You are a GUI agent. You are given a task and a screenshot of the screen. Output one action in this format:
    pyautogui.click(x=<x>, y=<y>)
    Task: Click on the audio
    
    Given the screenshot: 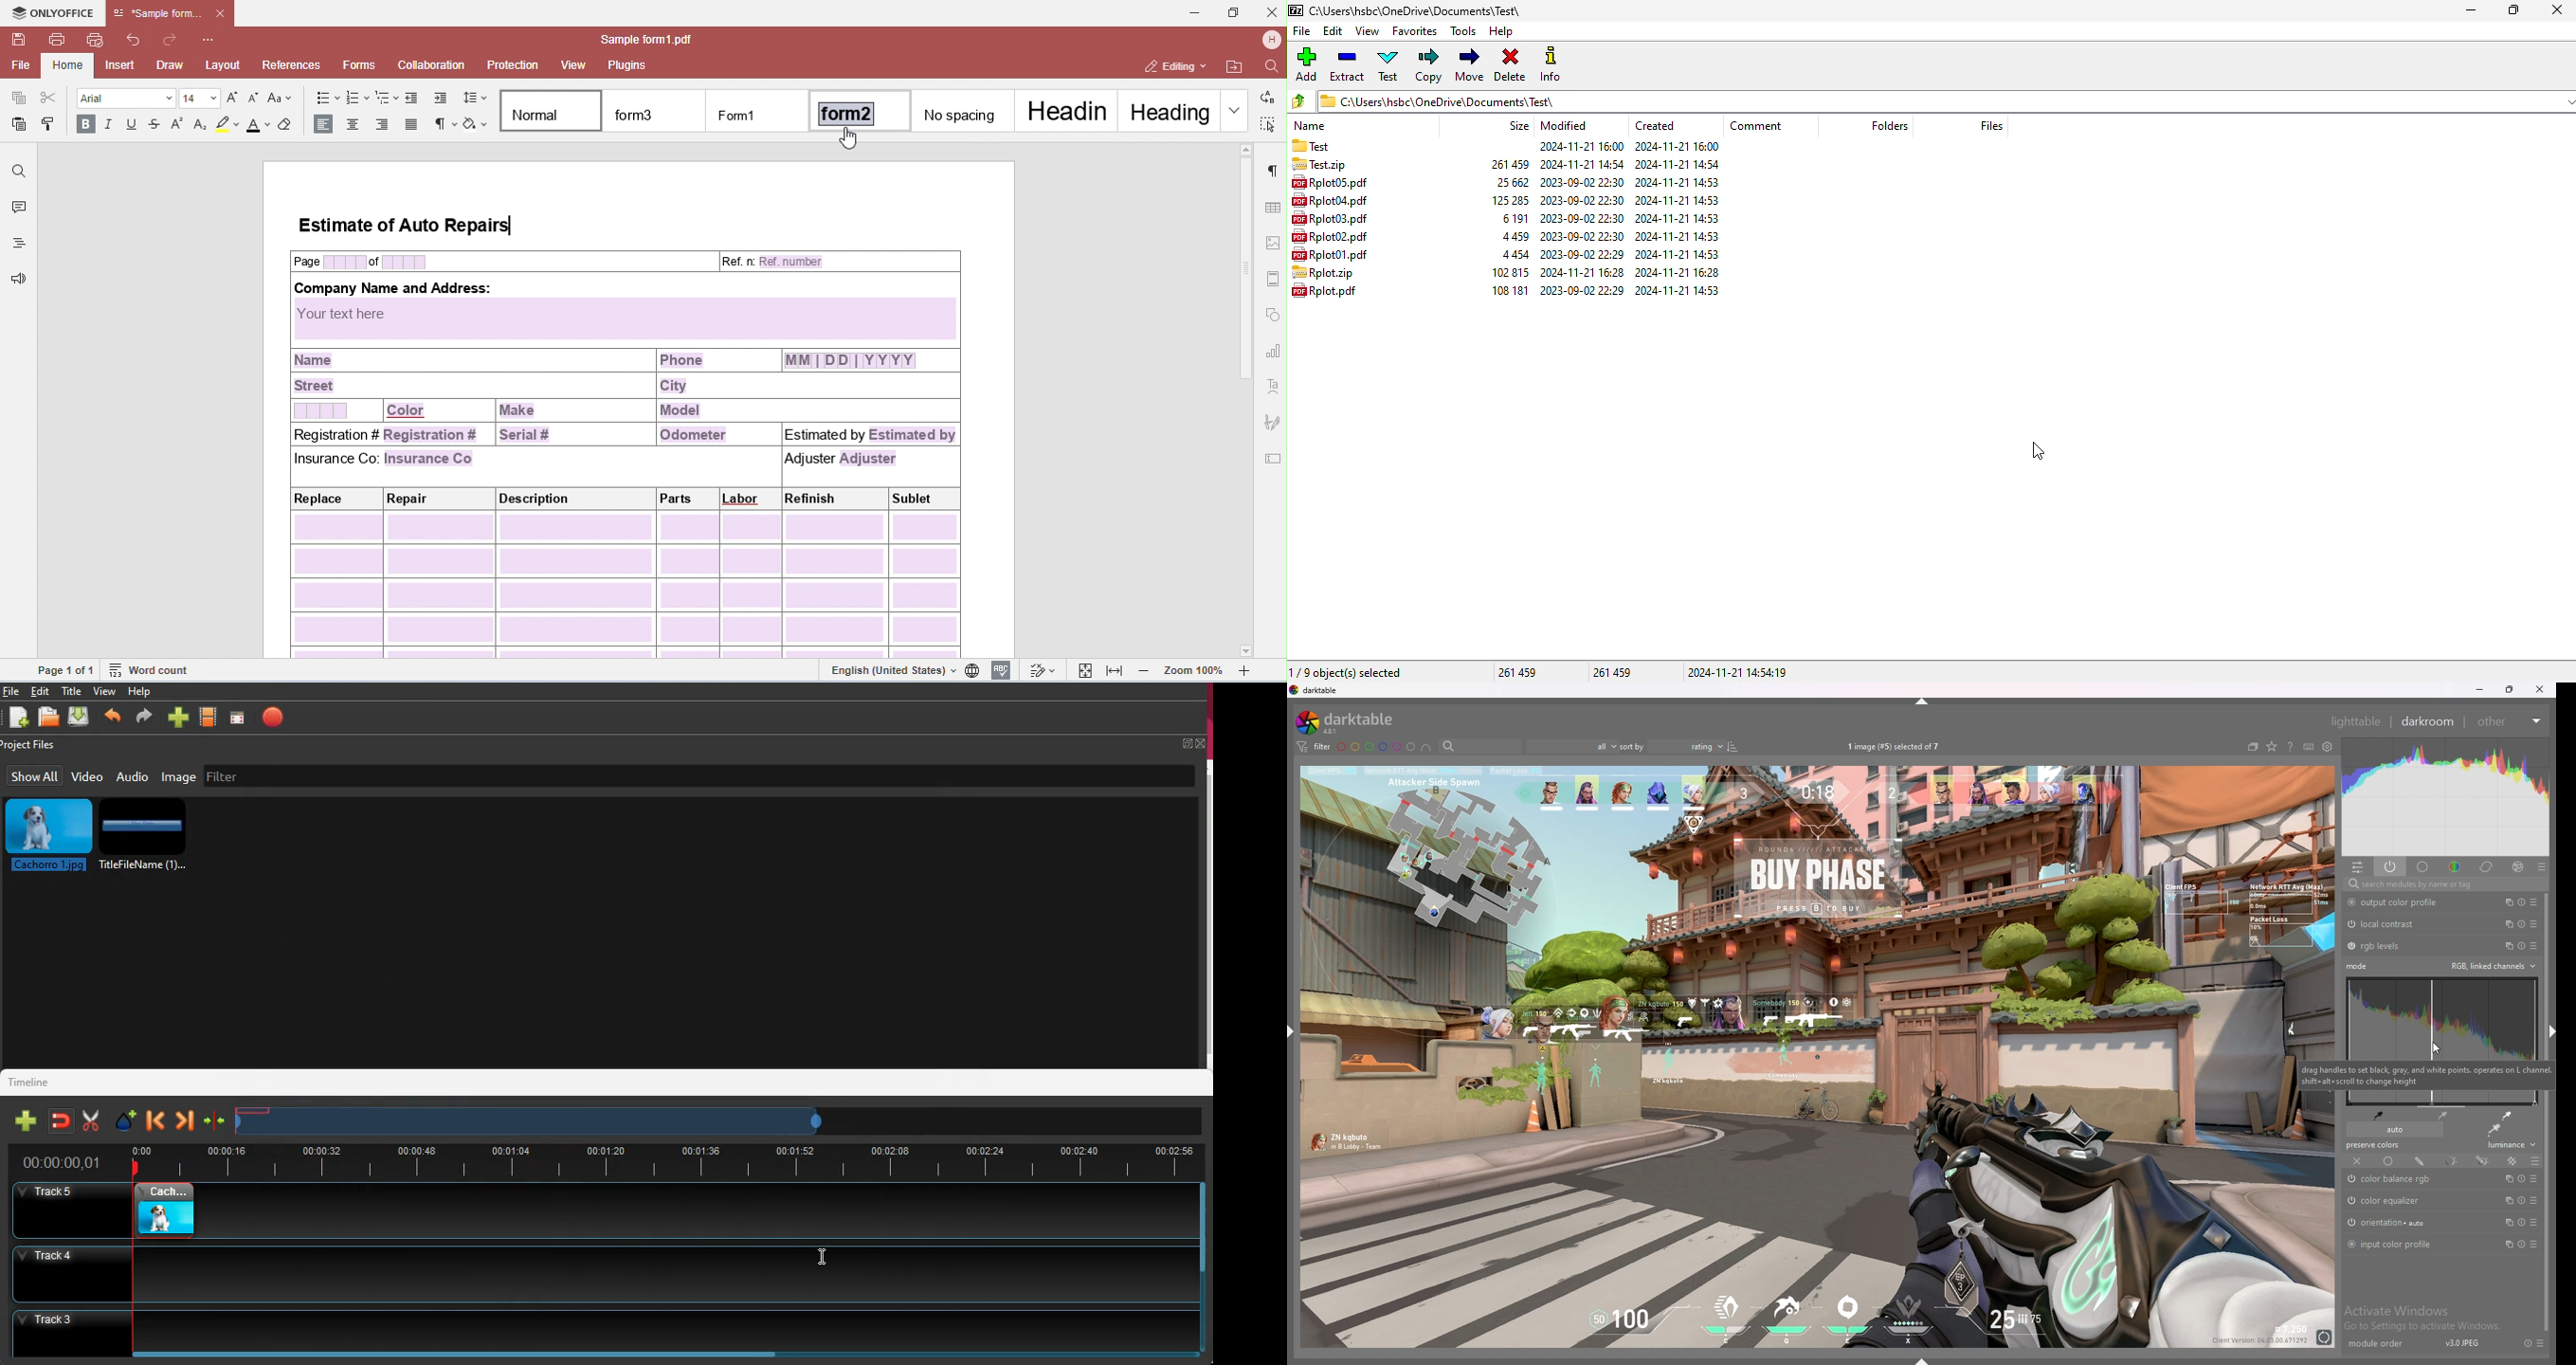 What is the action you would take?
    pyautogui.click(x=132, y=776)
    